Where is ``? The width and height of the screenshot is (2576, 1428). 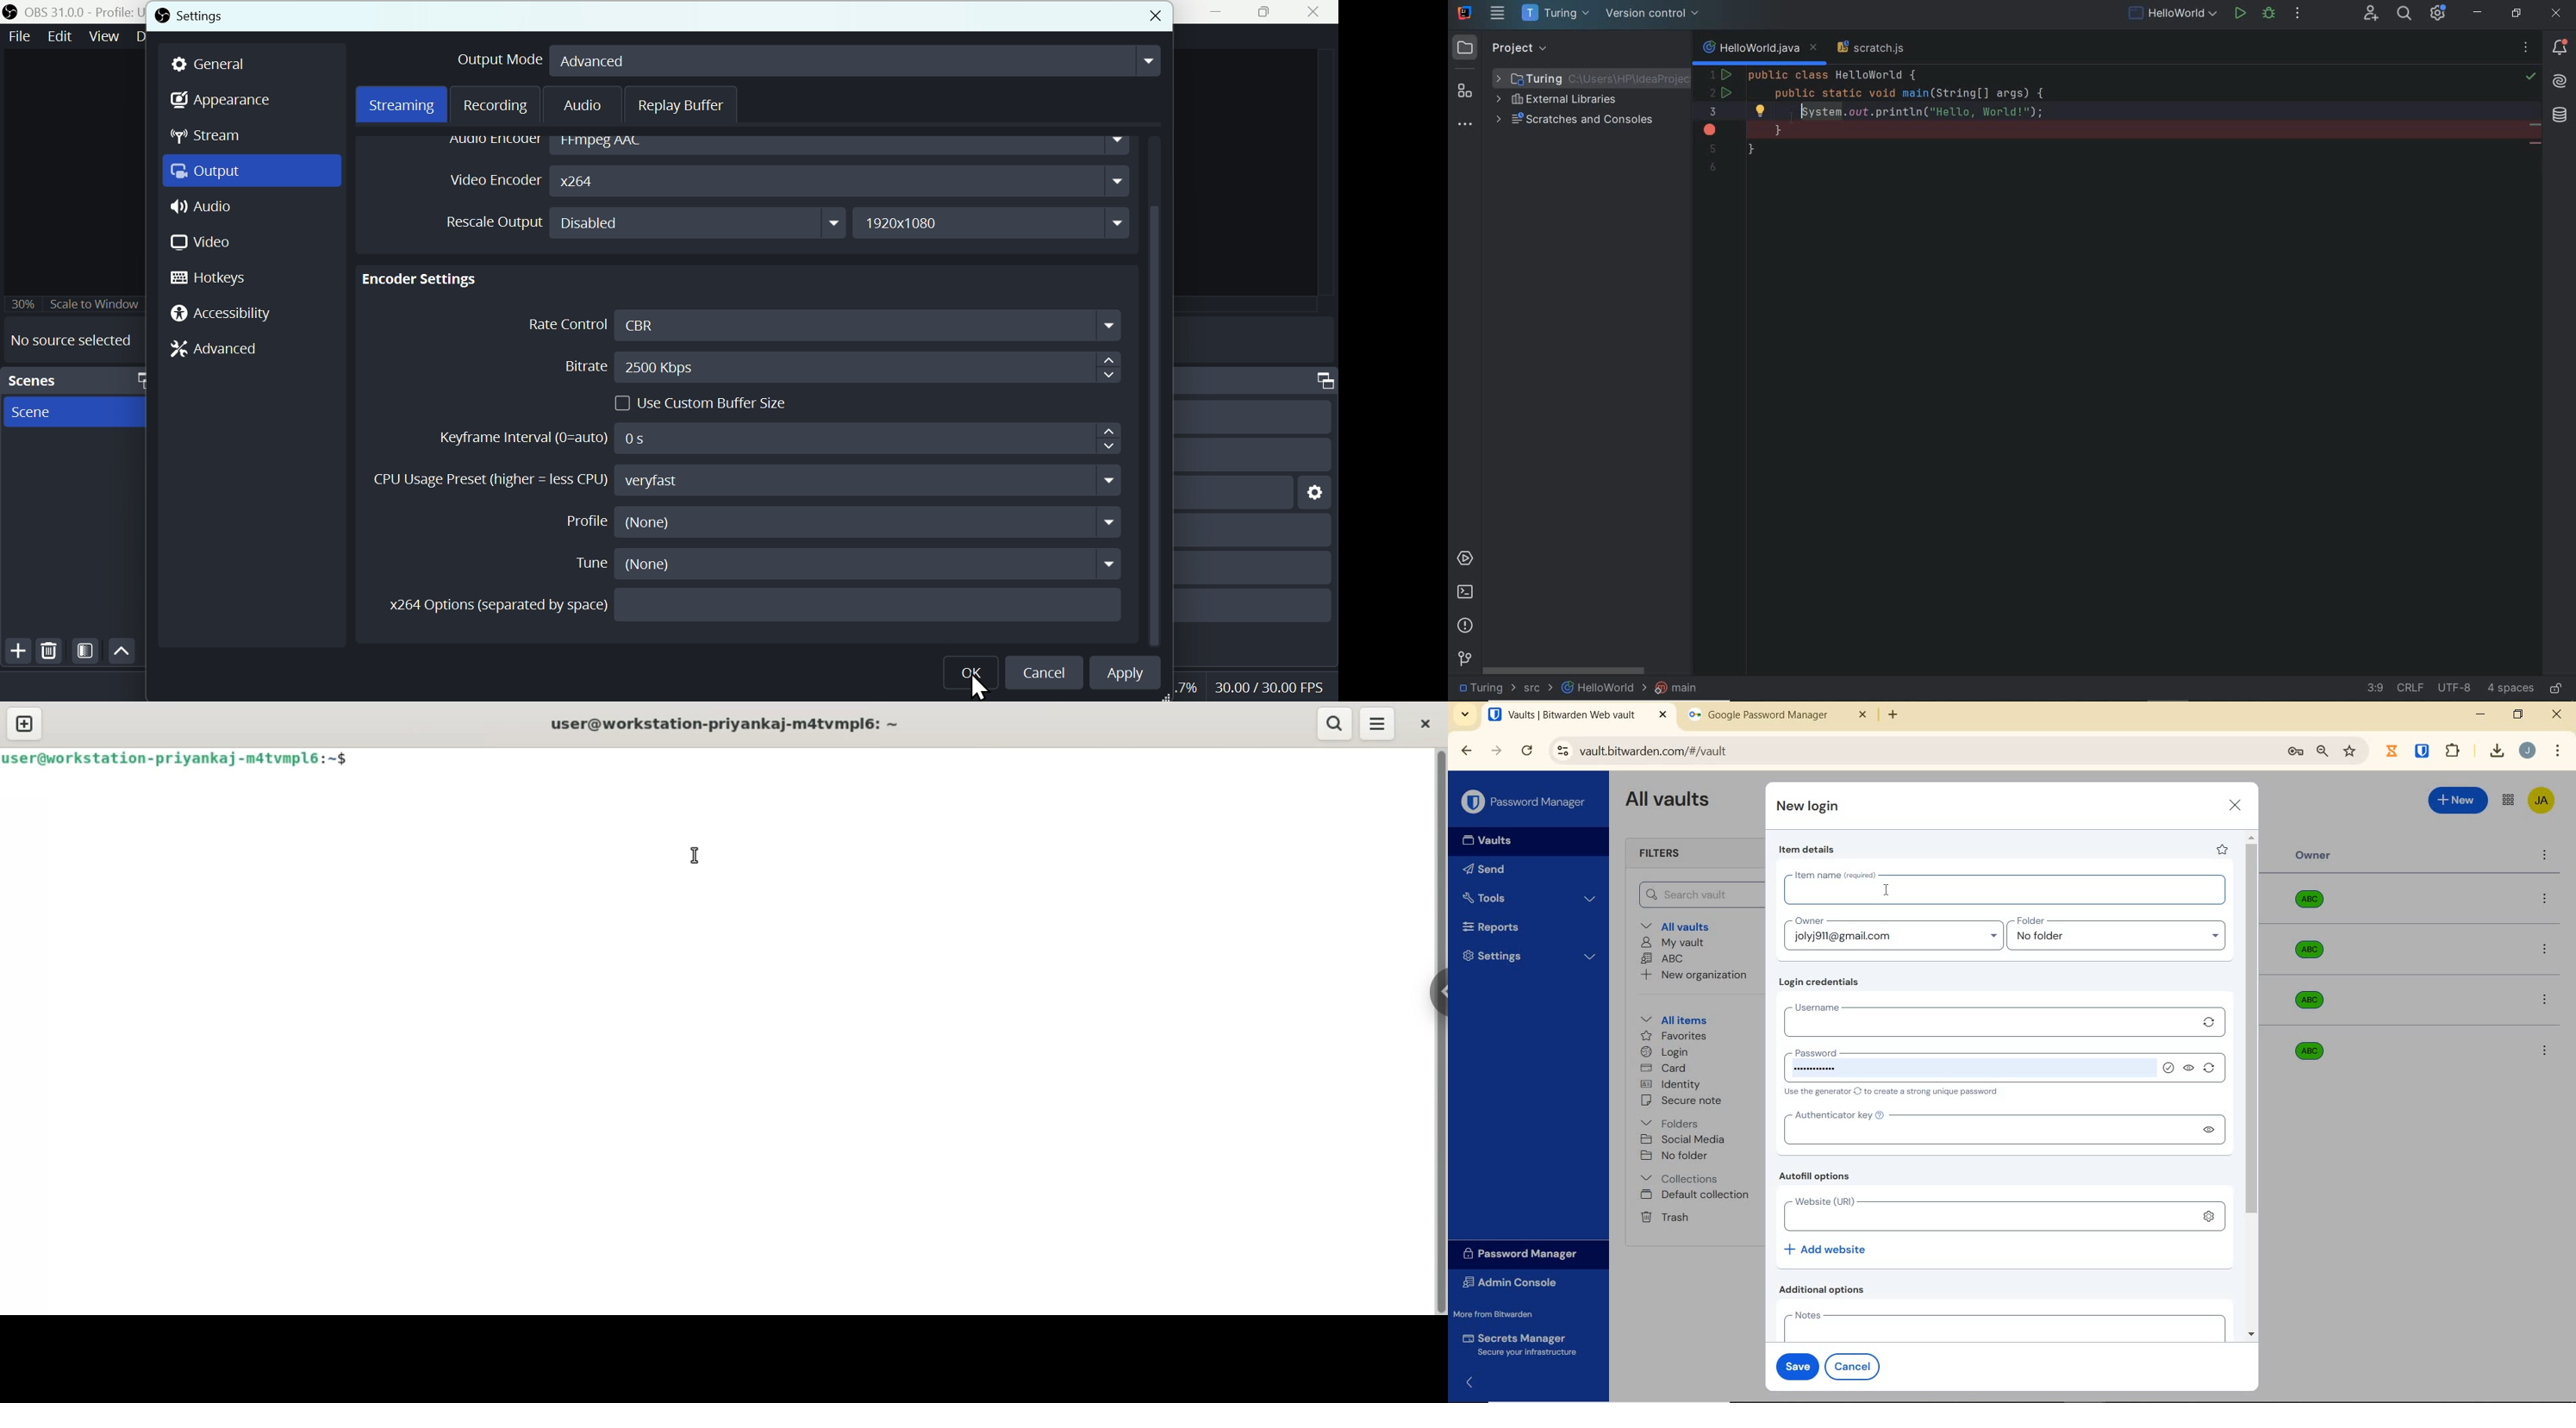
 is located at coordinates (1319, 381).